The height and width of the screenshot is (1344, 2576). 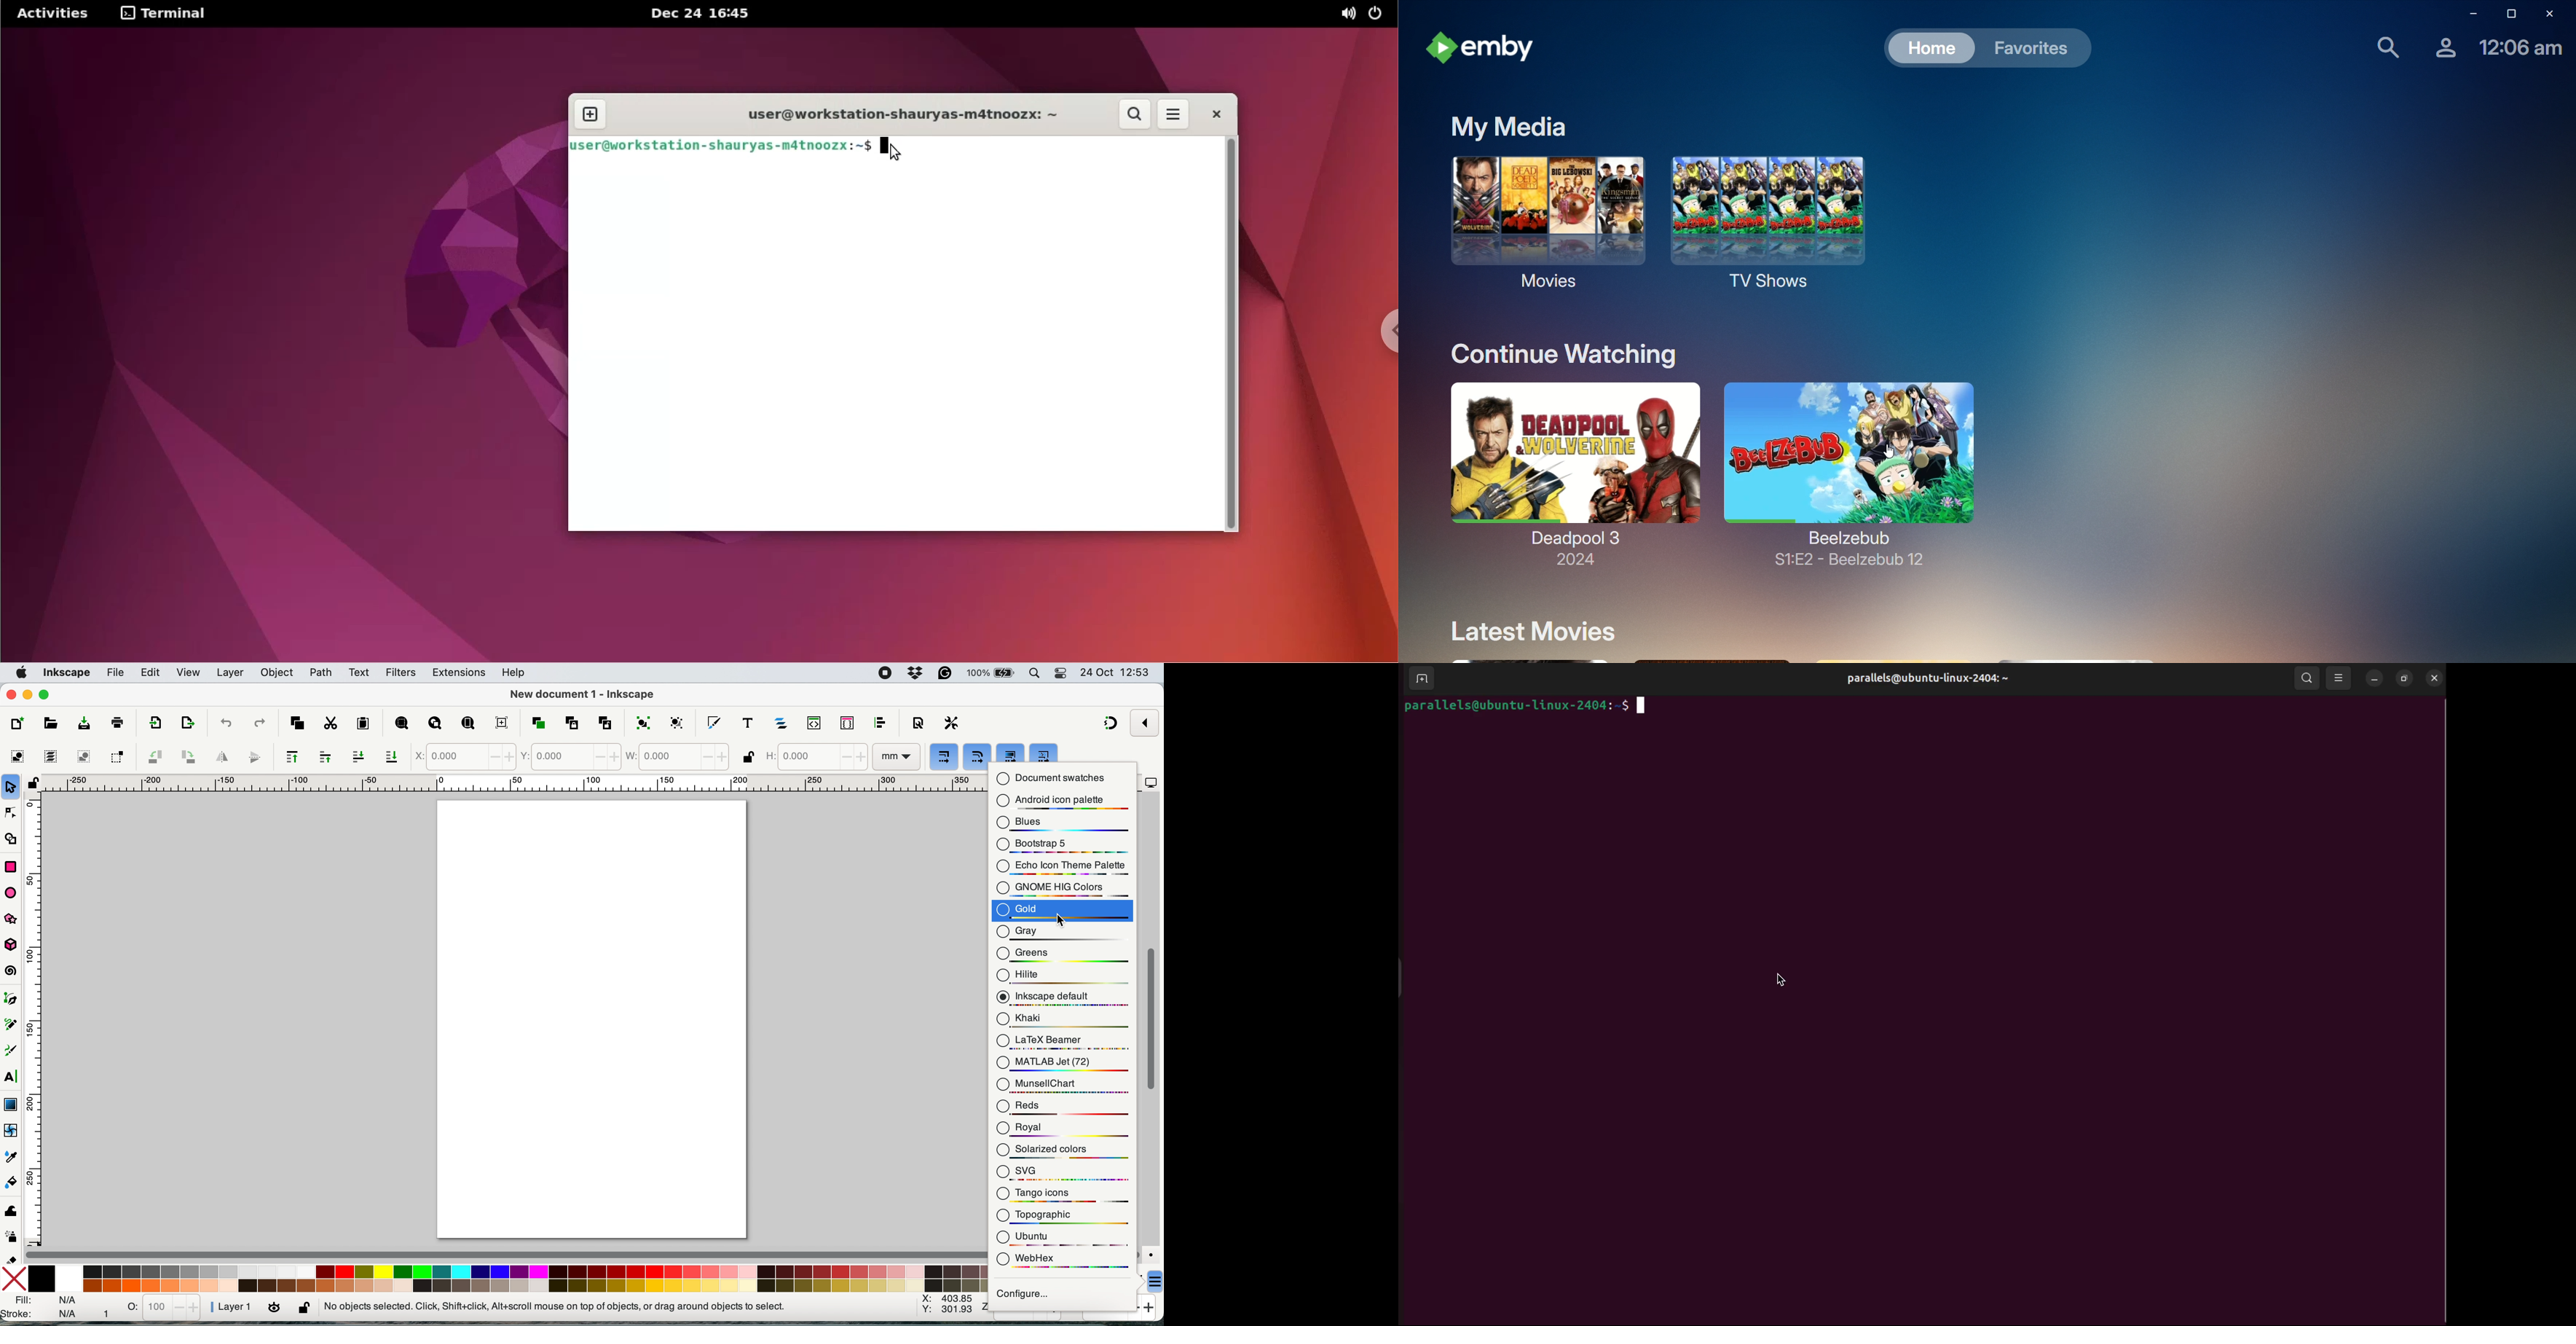 What do you see at coordinates (14, 1000) in the screenshot?
I see `pen tool` at bounding box center [14, 1000].